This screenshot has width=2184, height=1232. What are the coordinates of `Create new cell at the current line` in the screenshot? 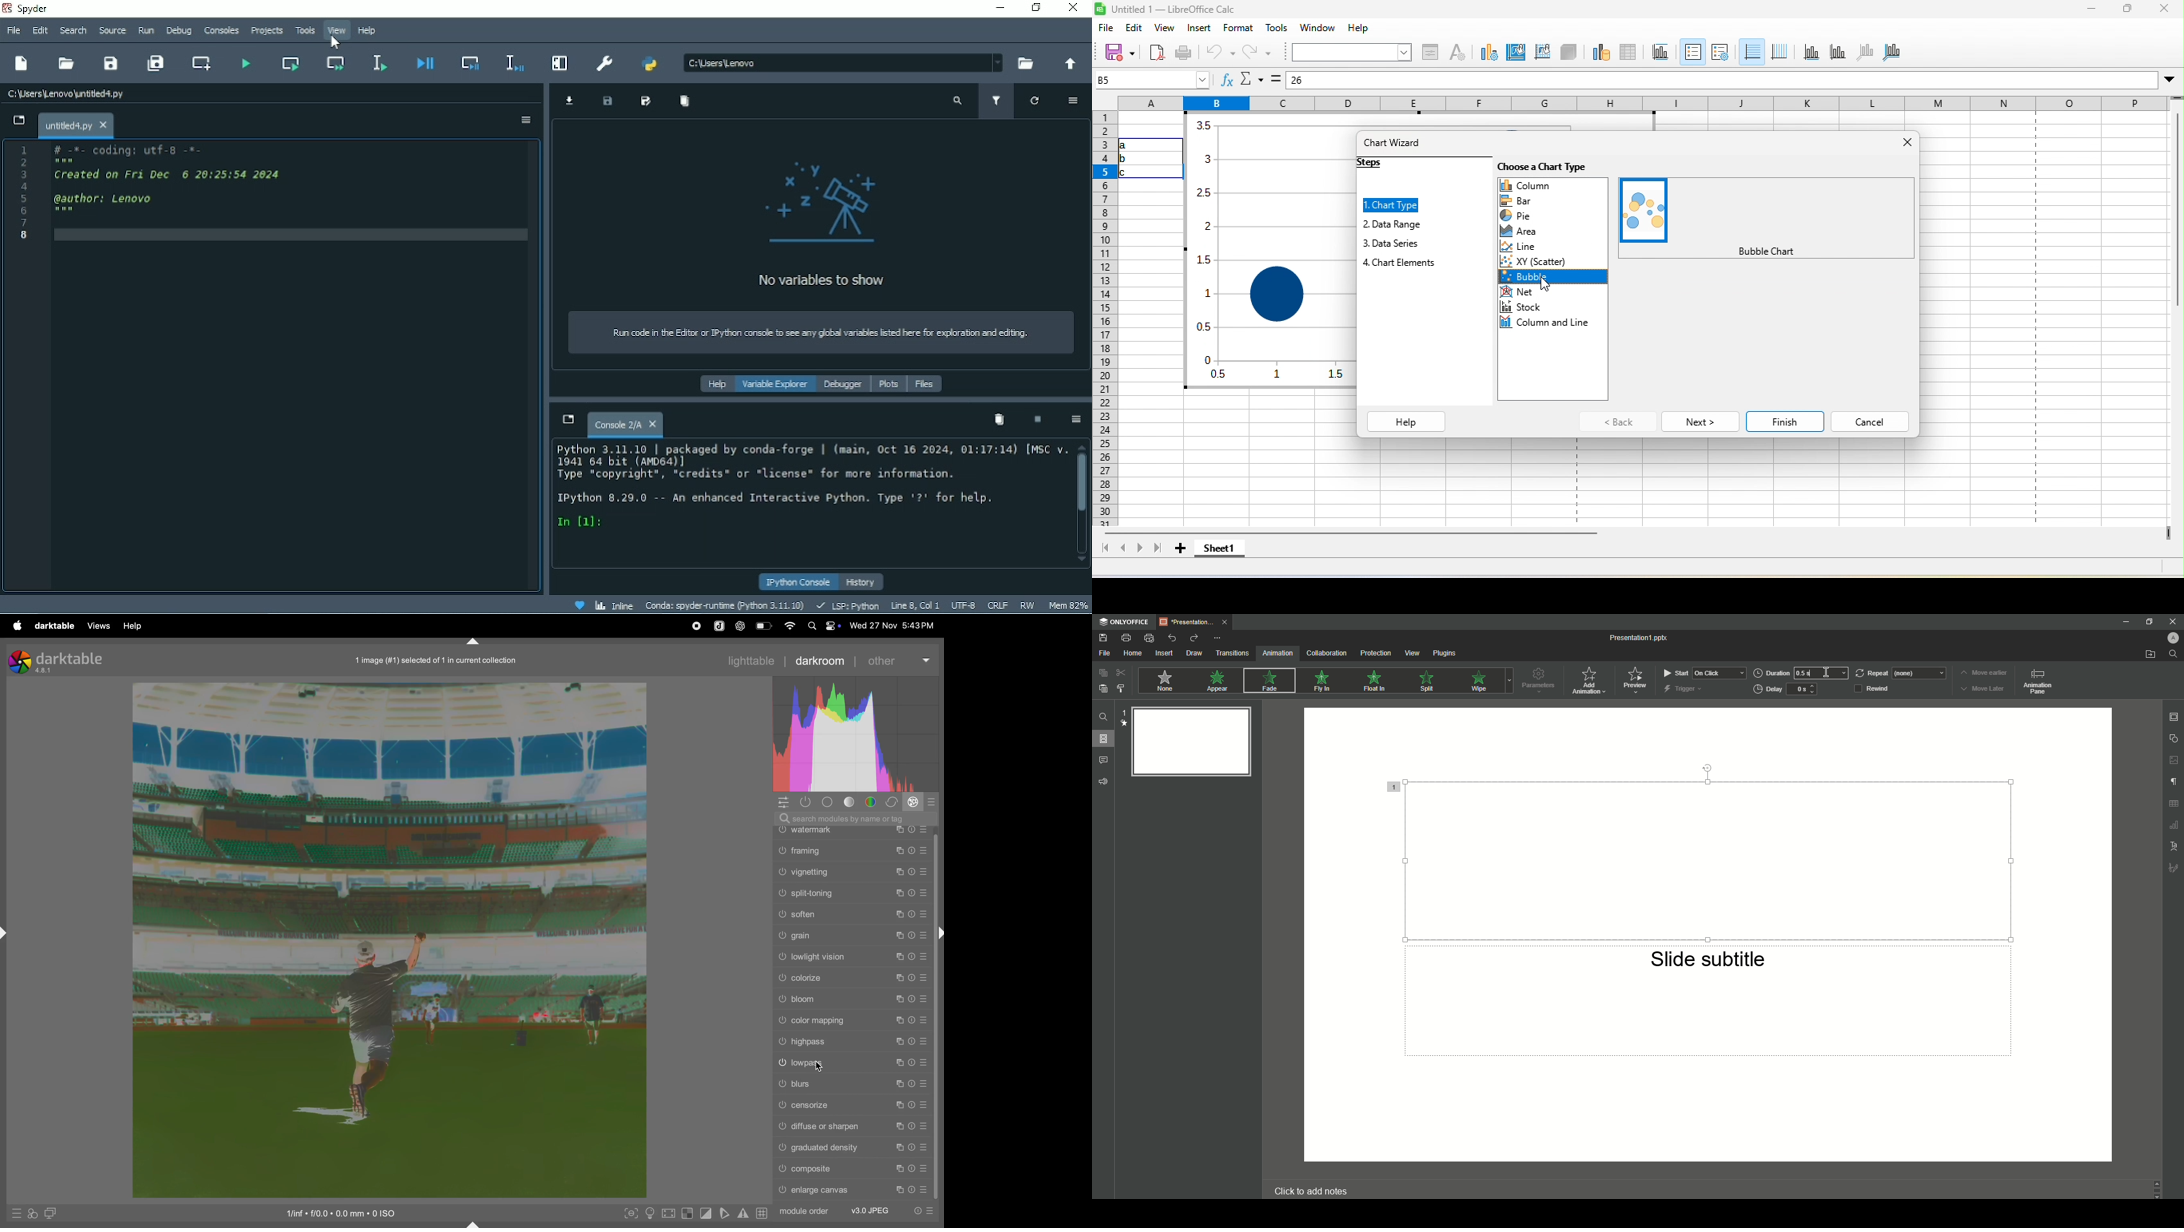 It's located at (203, 63).